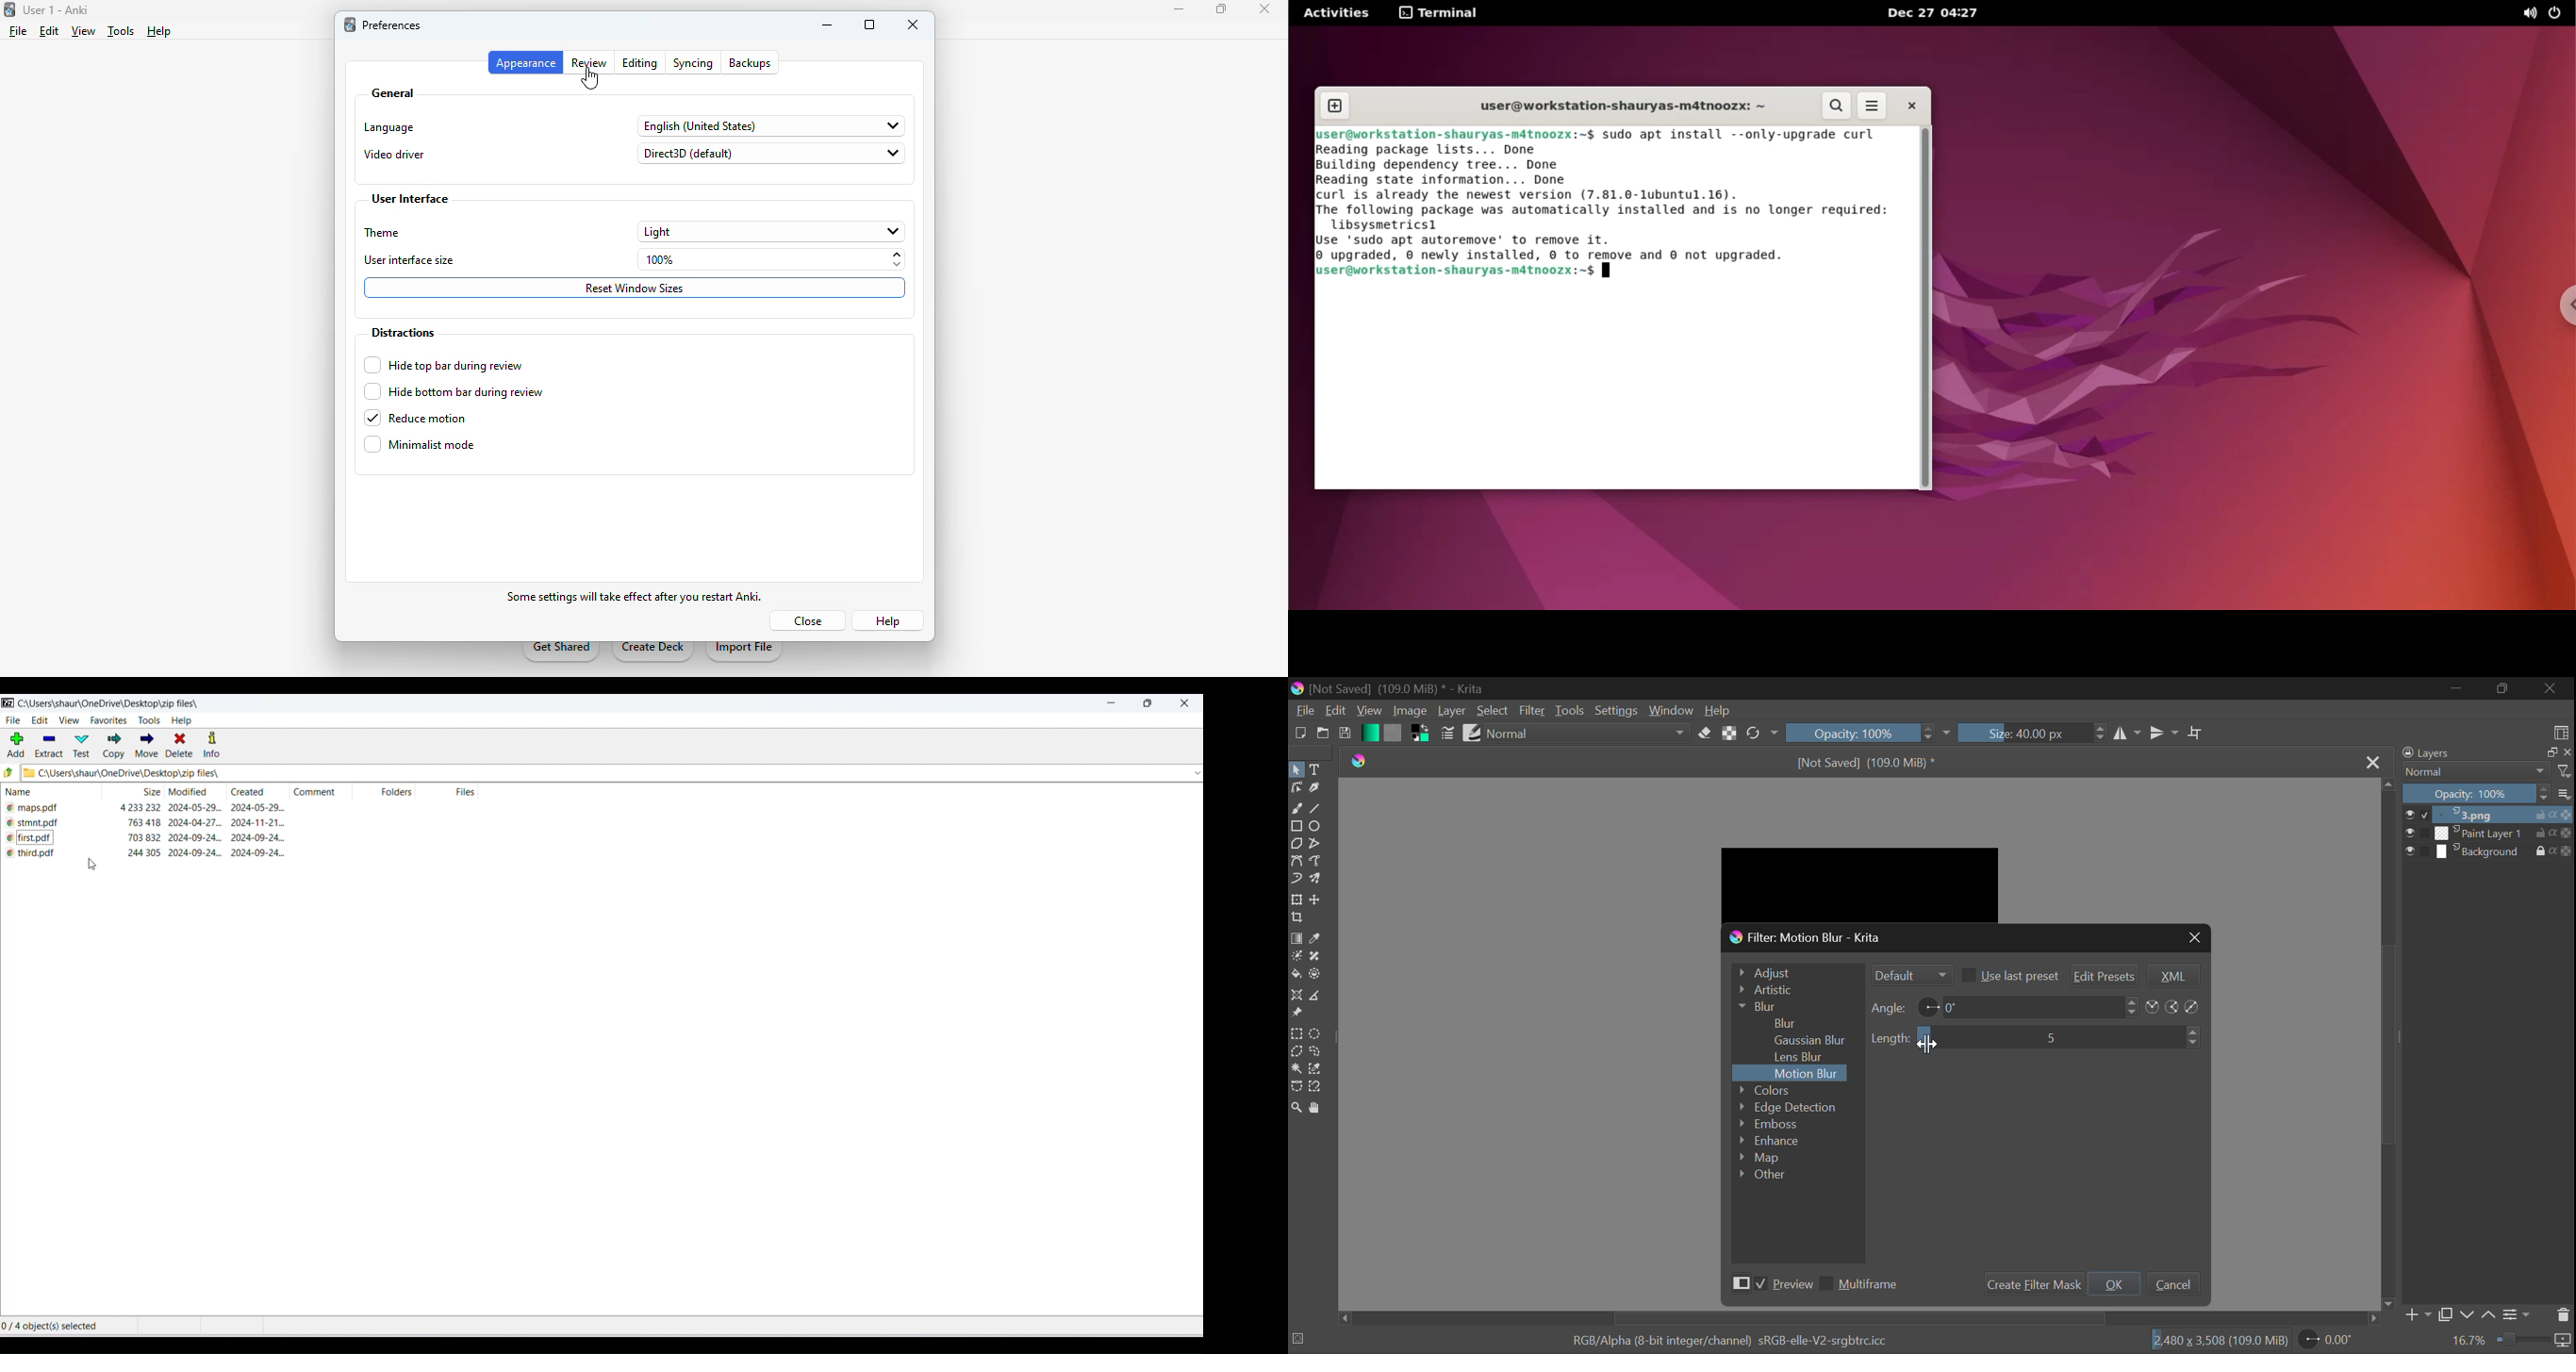  What do you see at coordinates (1621, 108) in the screenshot?
I see `user@workstation-shauryas-m4tnoozx:-$` at bounding box center [1621, 108].